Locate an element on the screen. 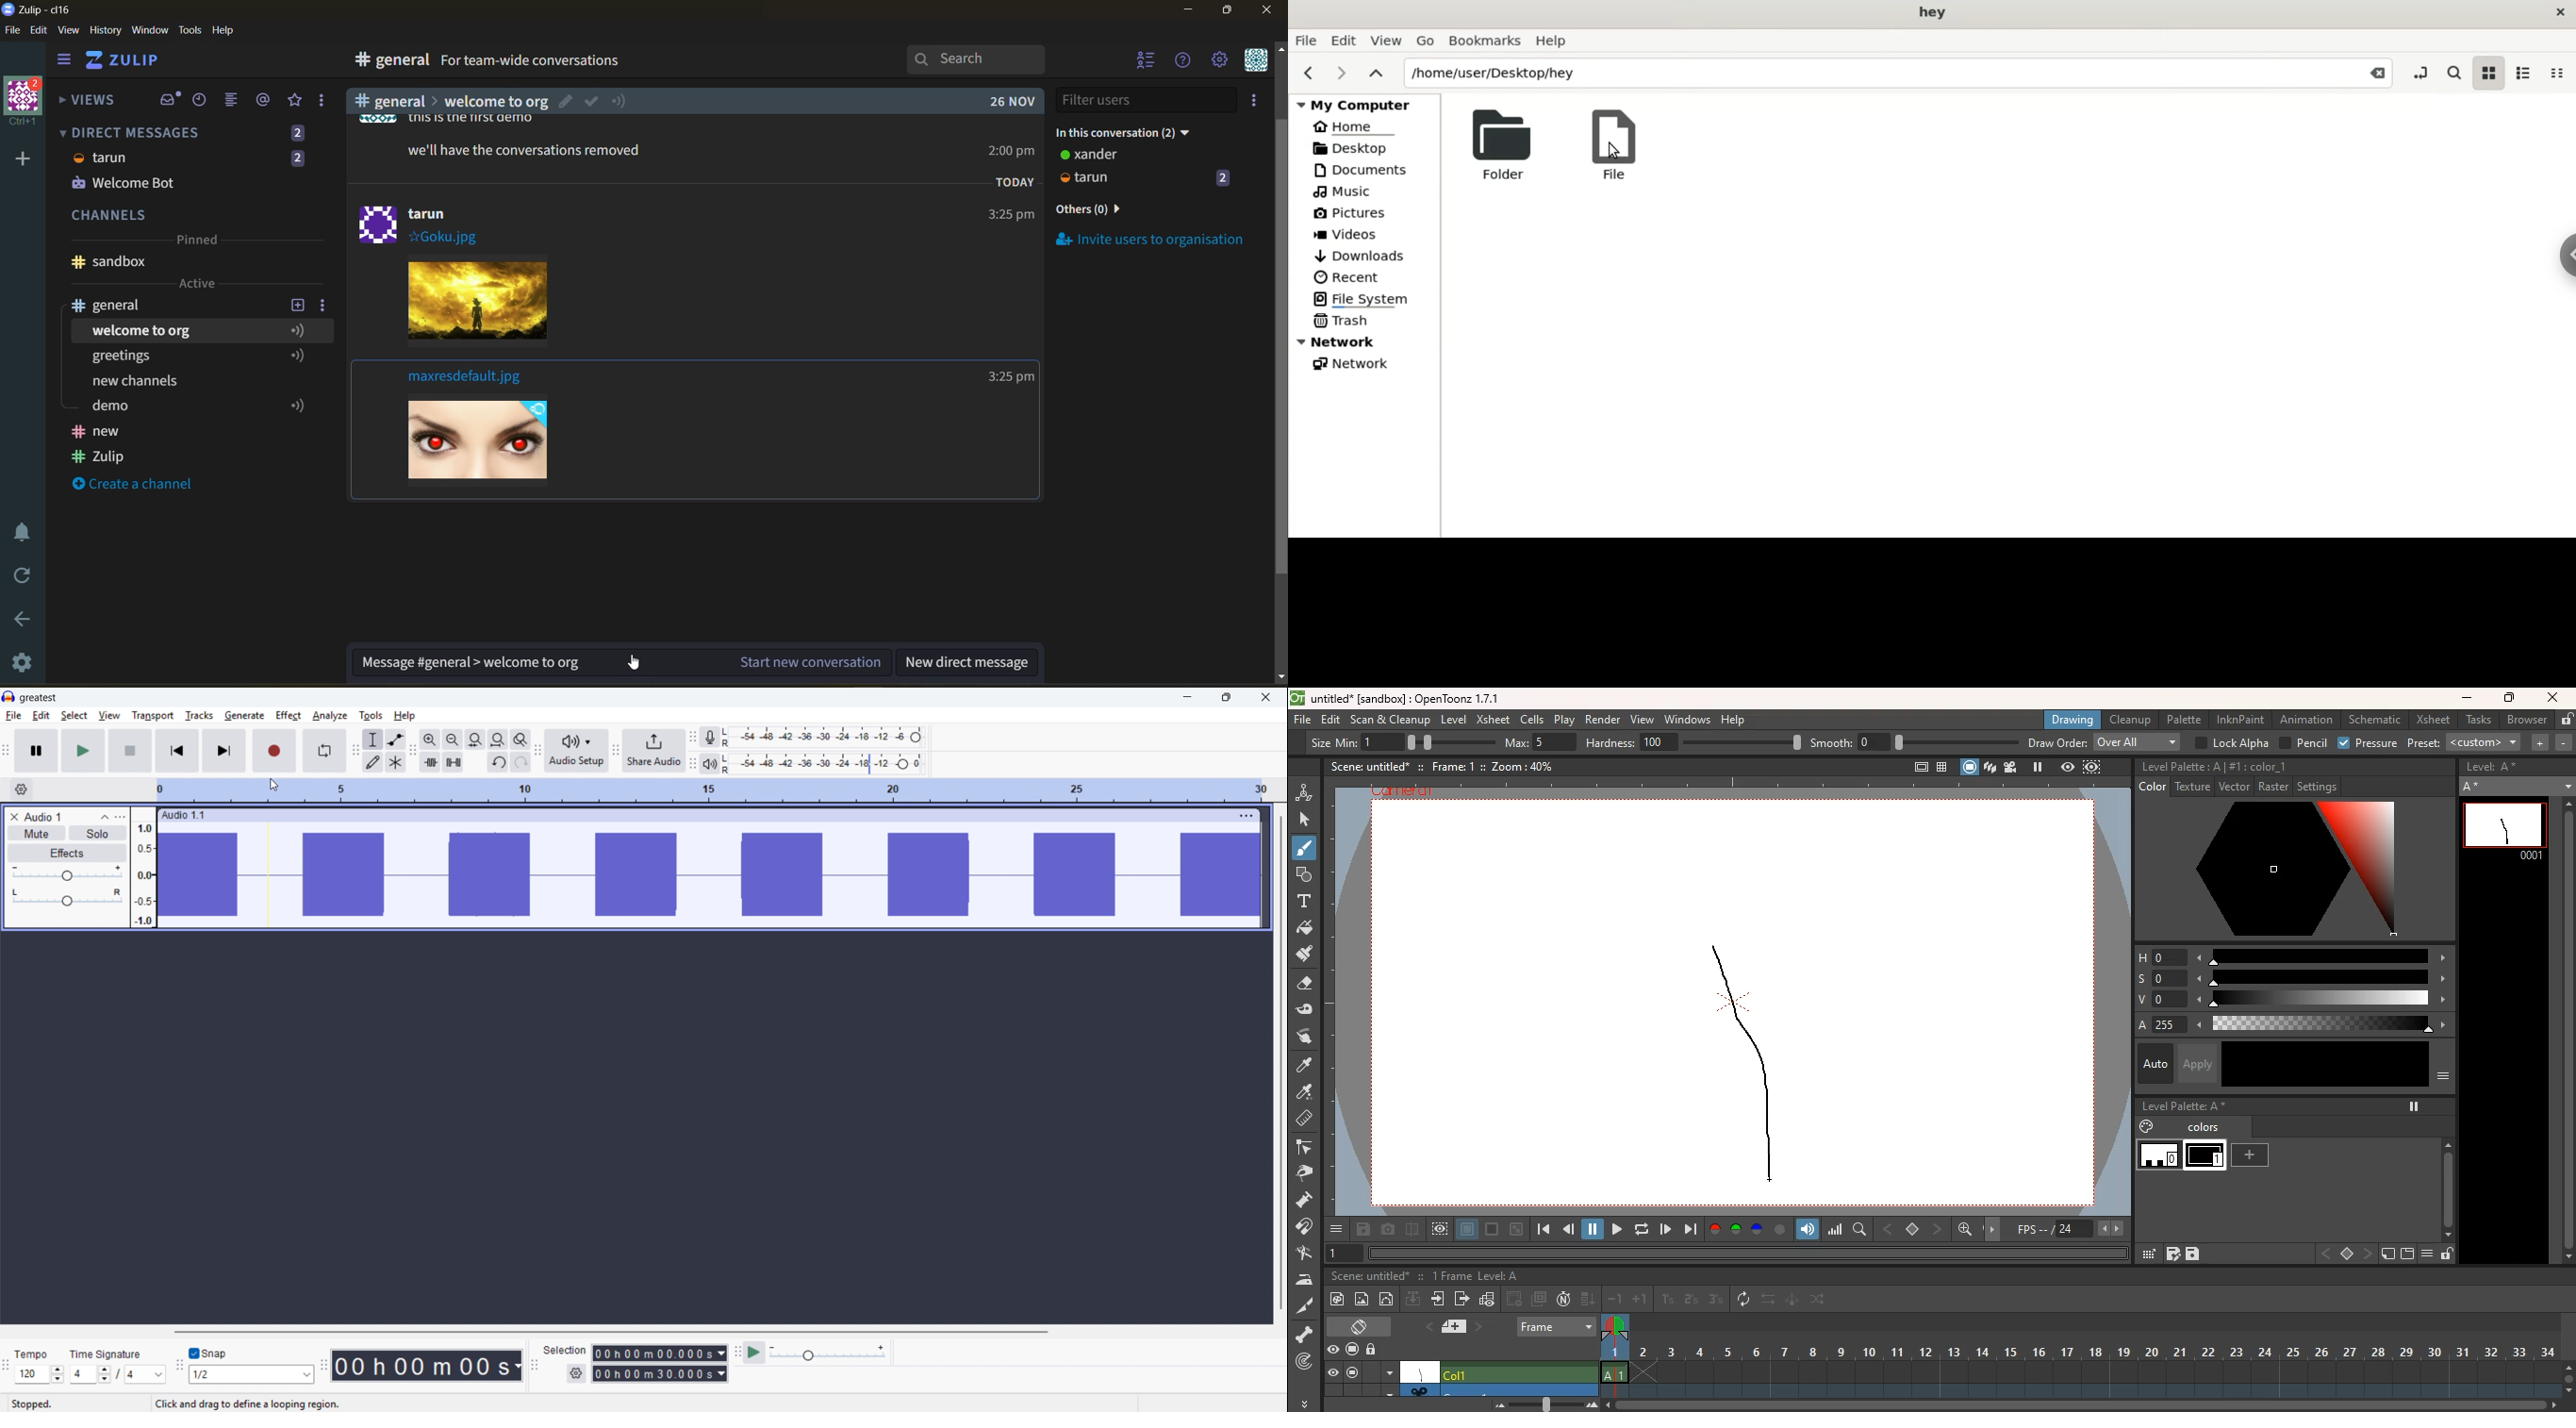 The width and height of the screenshot is (2576, 1428). window is located at coordinates (148, 31).